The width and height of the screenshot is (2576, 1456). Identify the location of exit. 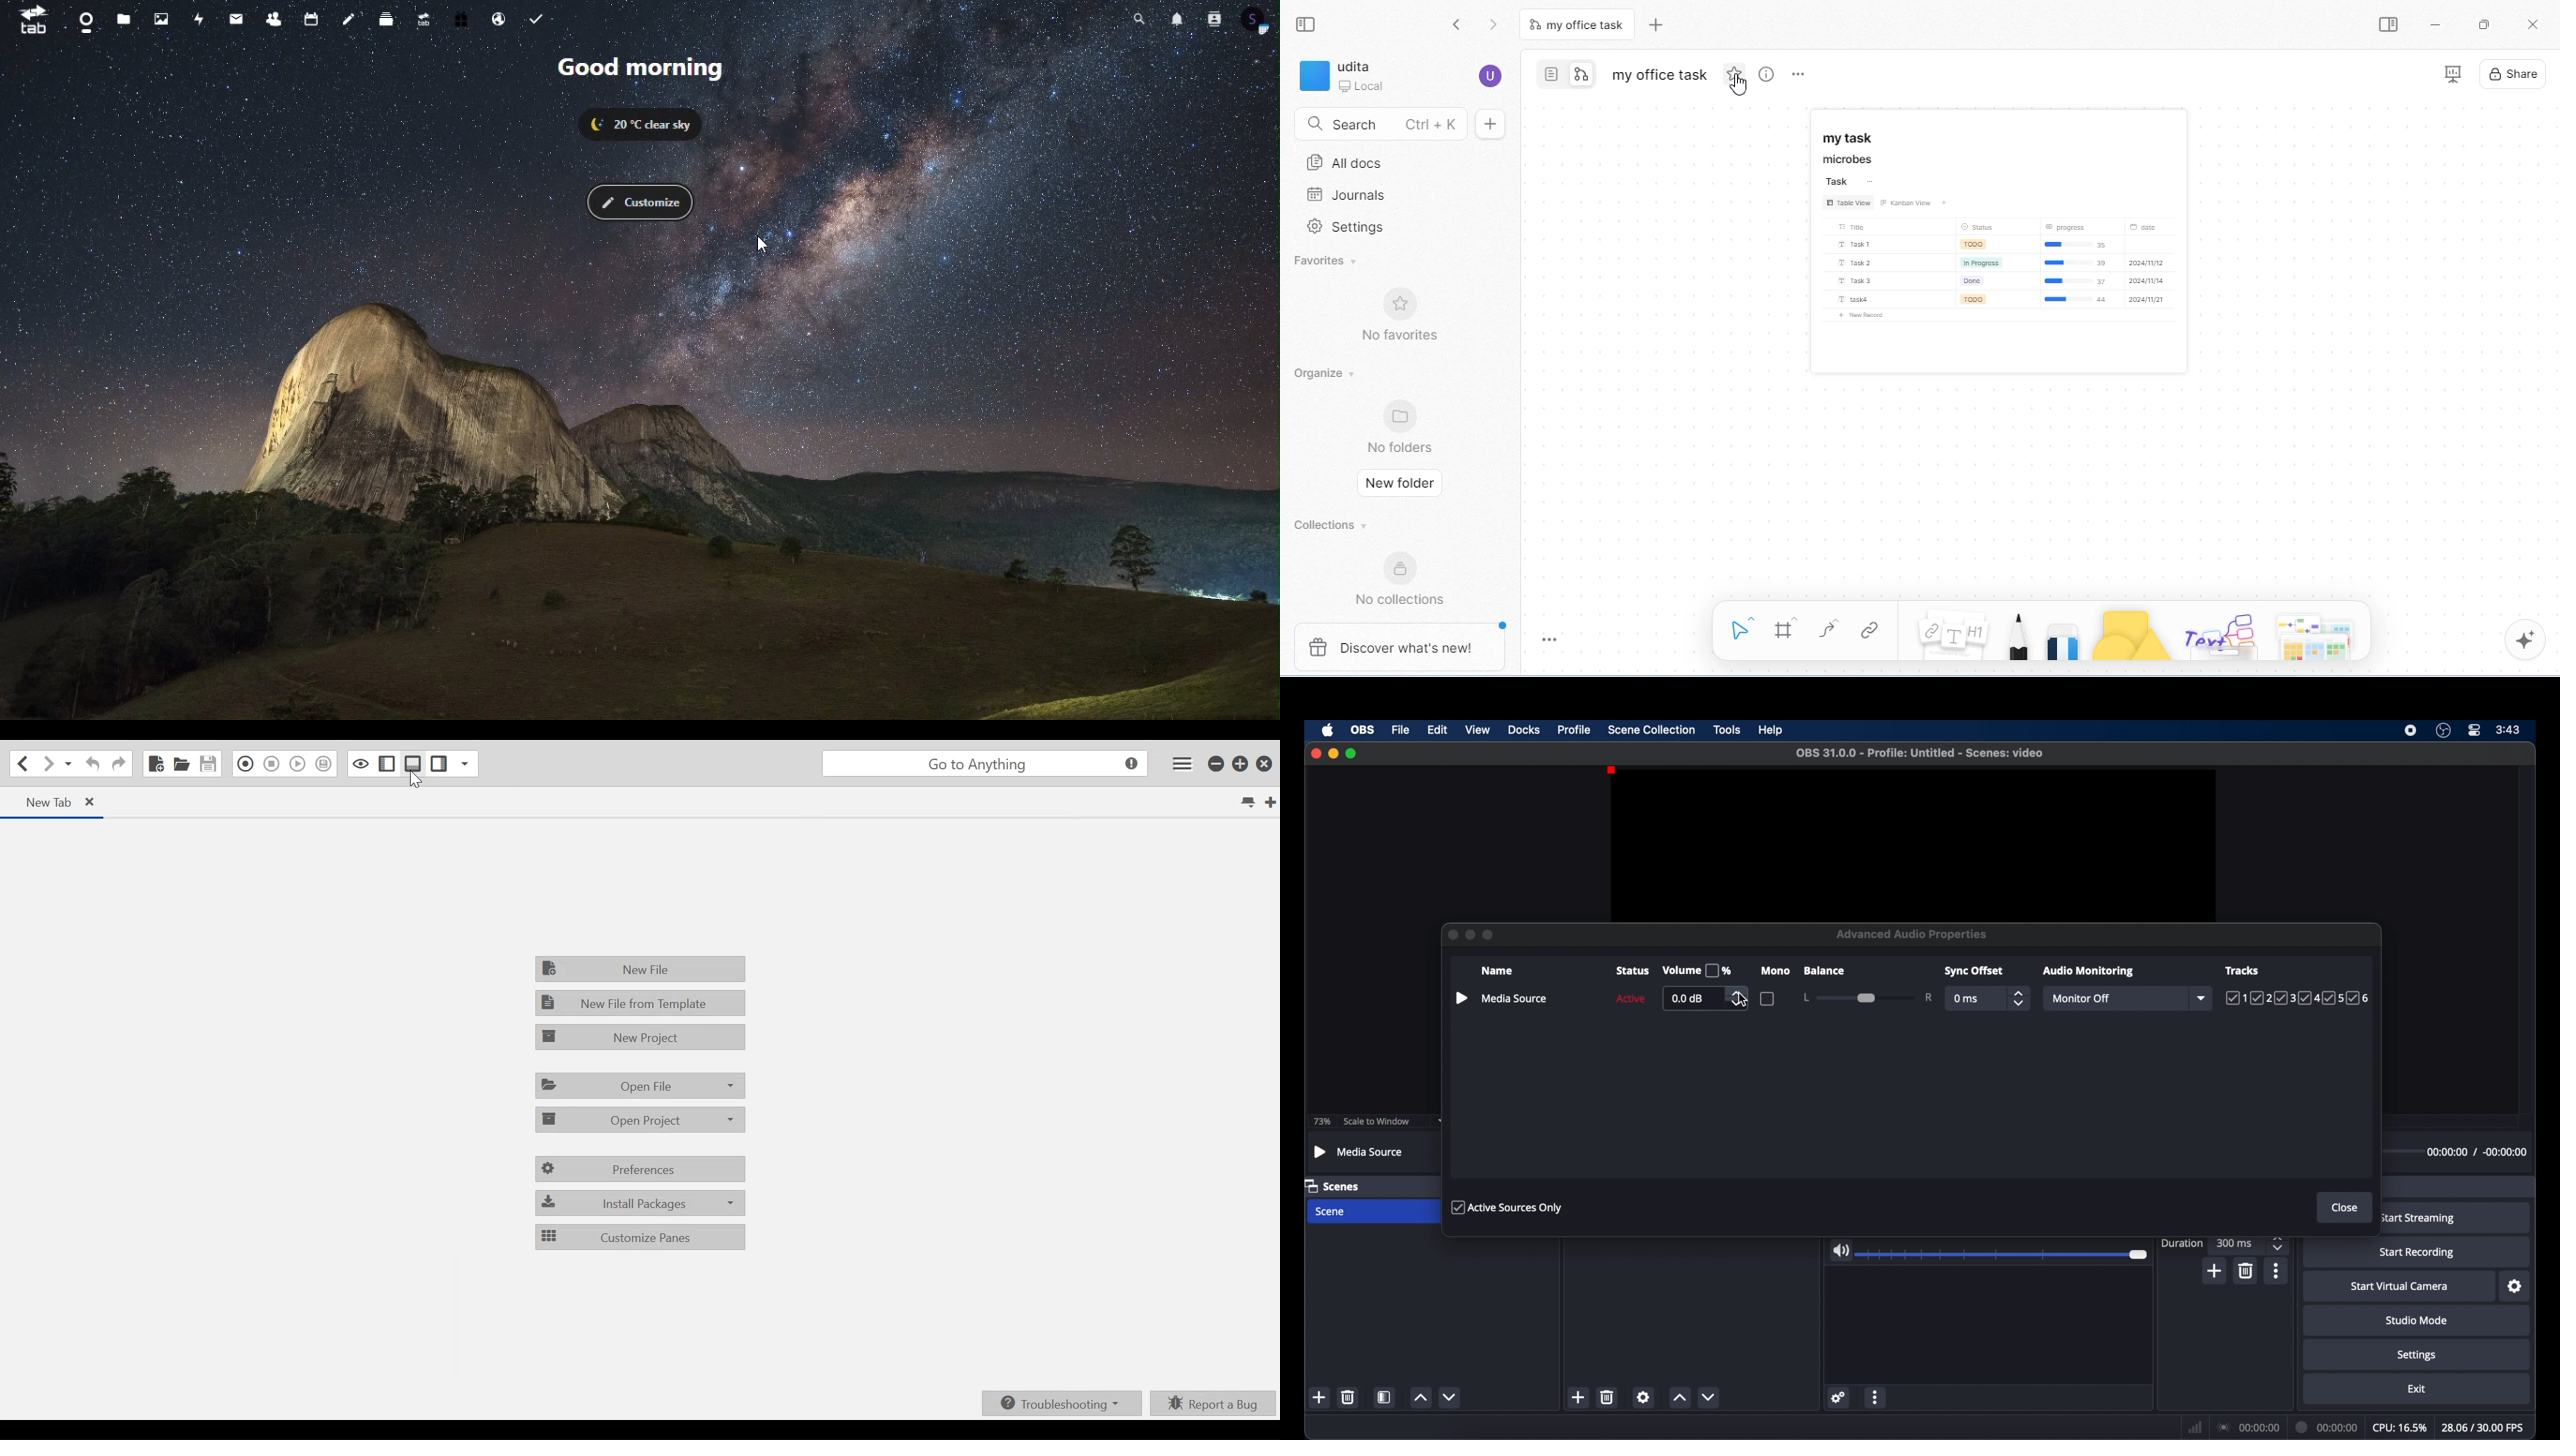
(2419, 1389).